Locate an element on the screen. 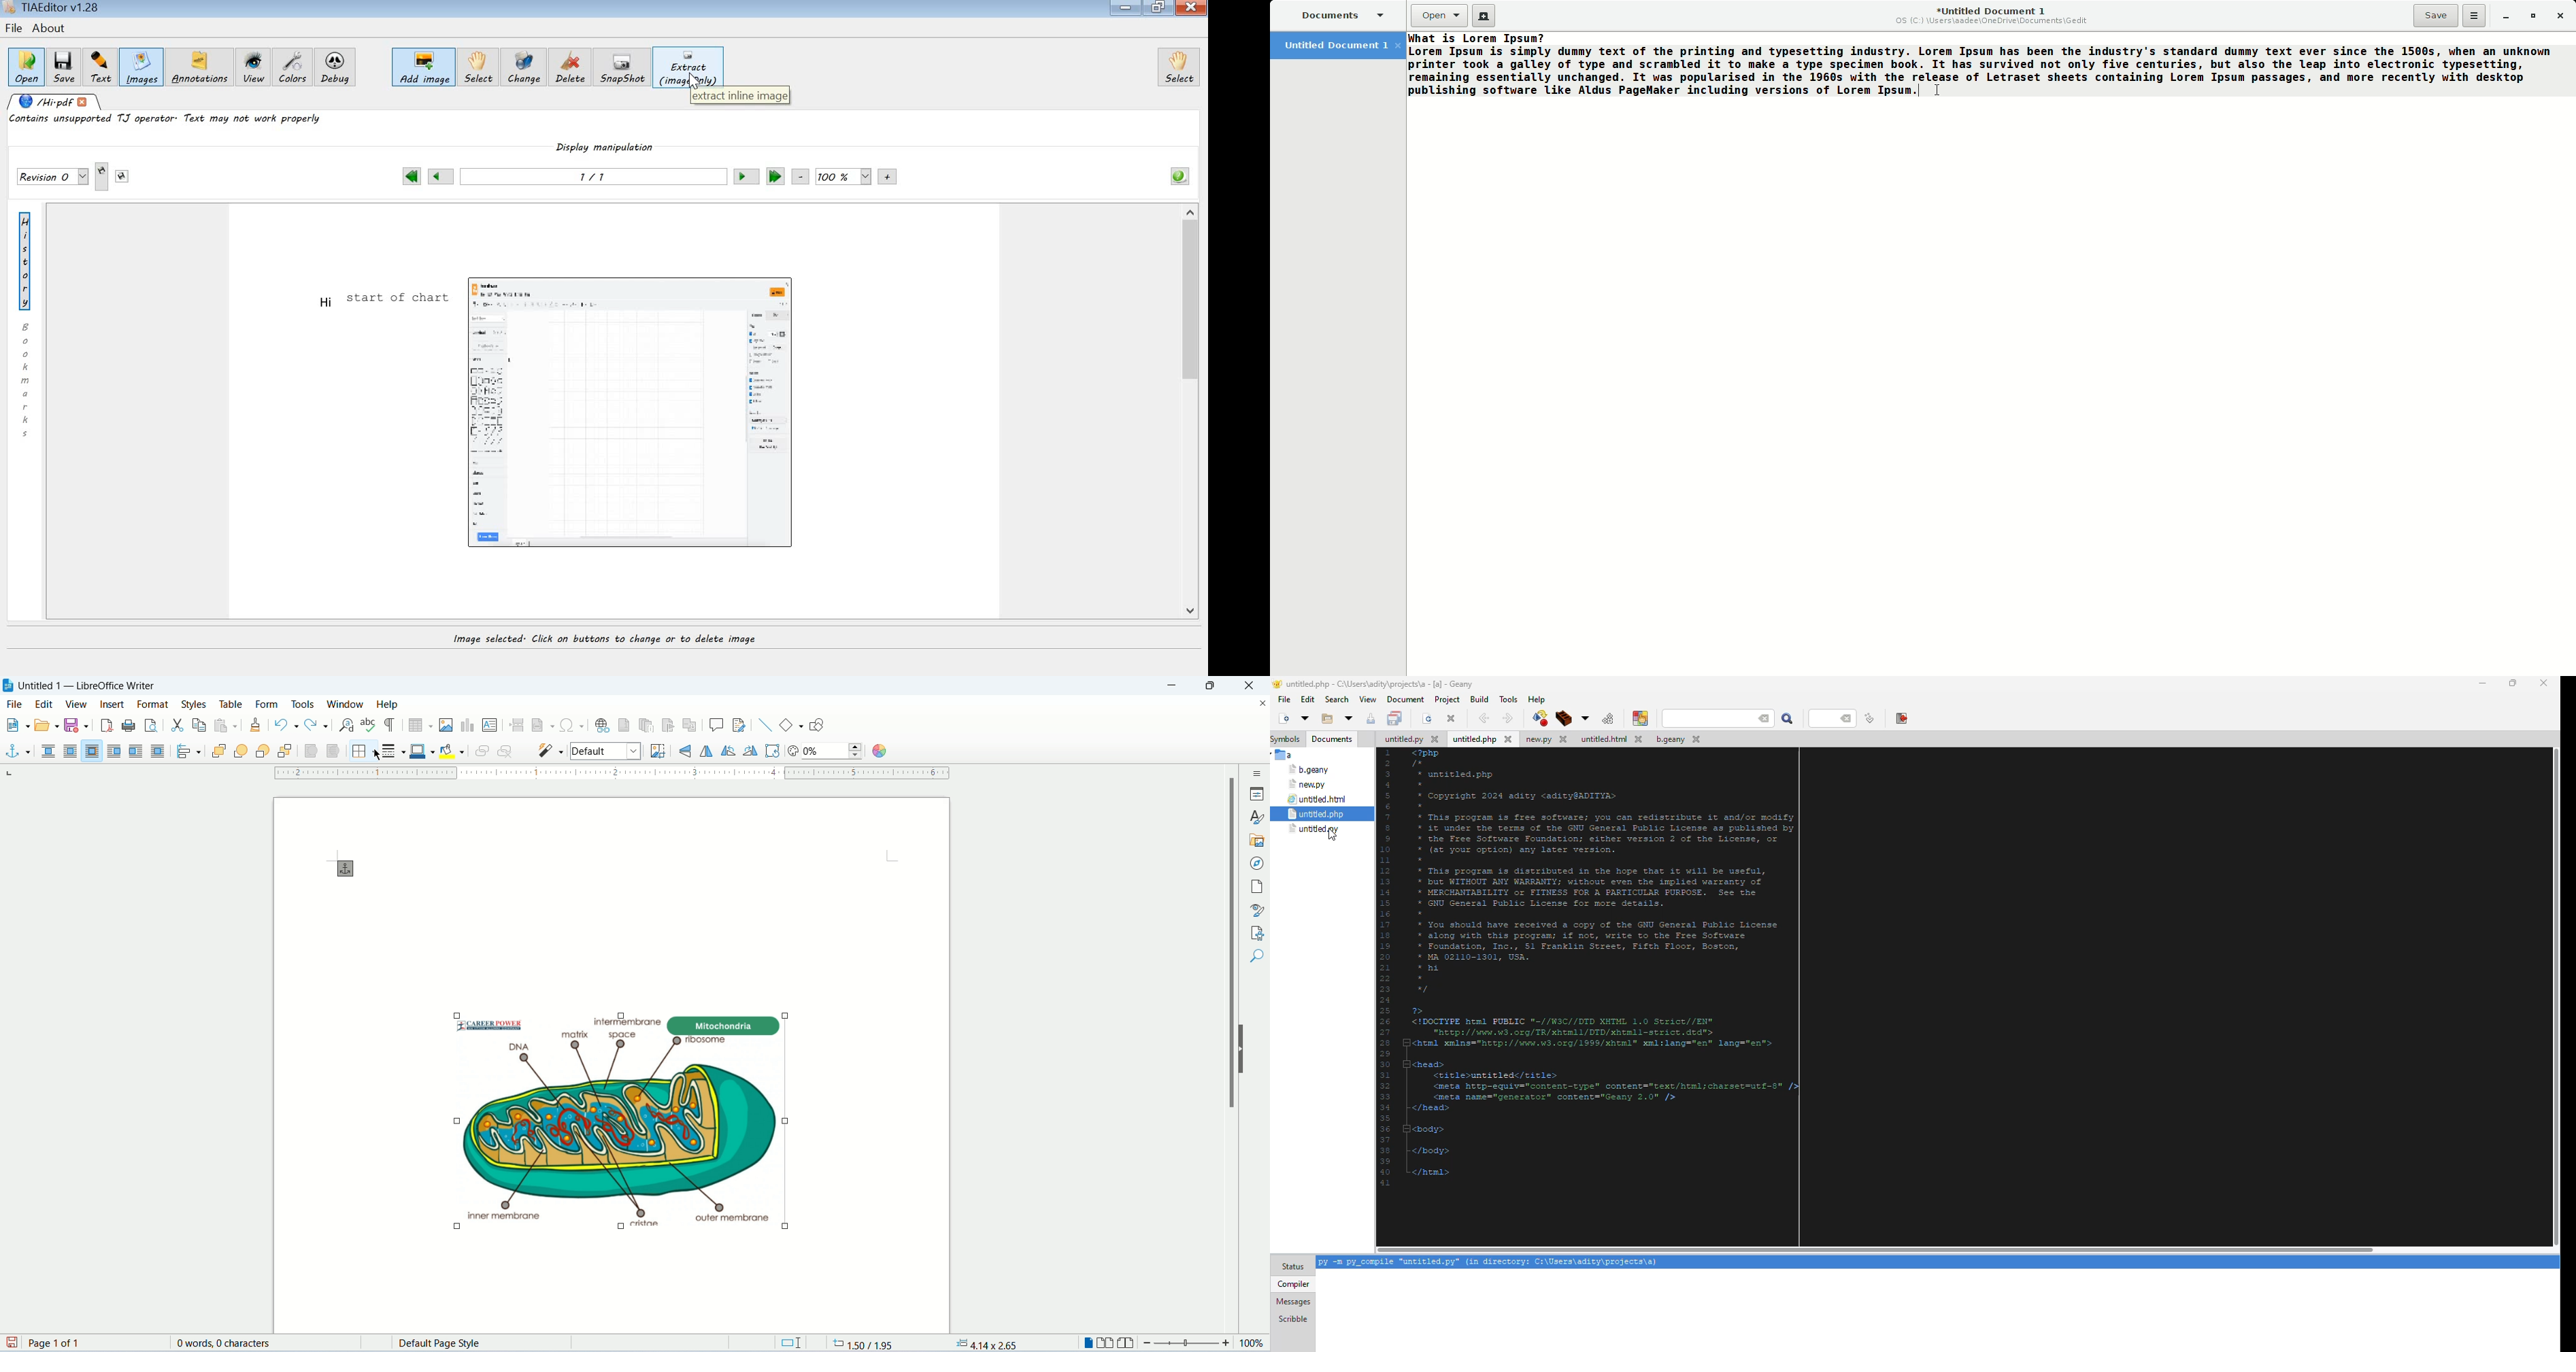 The height and width of the screenshot is (1372, 2576). optimal is located at coordinates (92, 750).